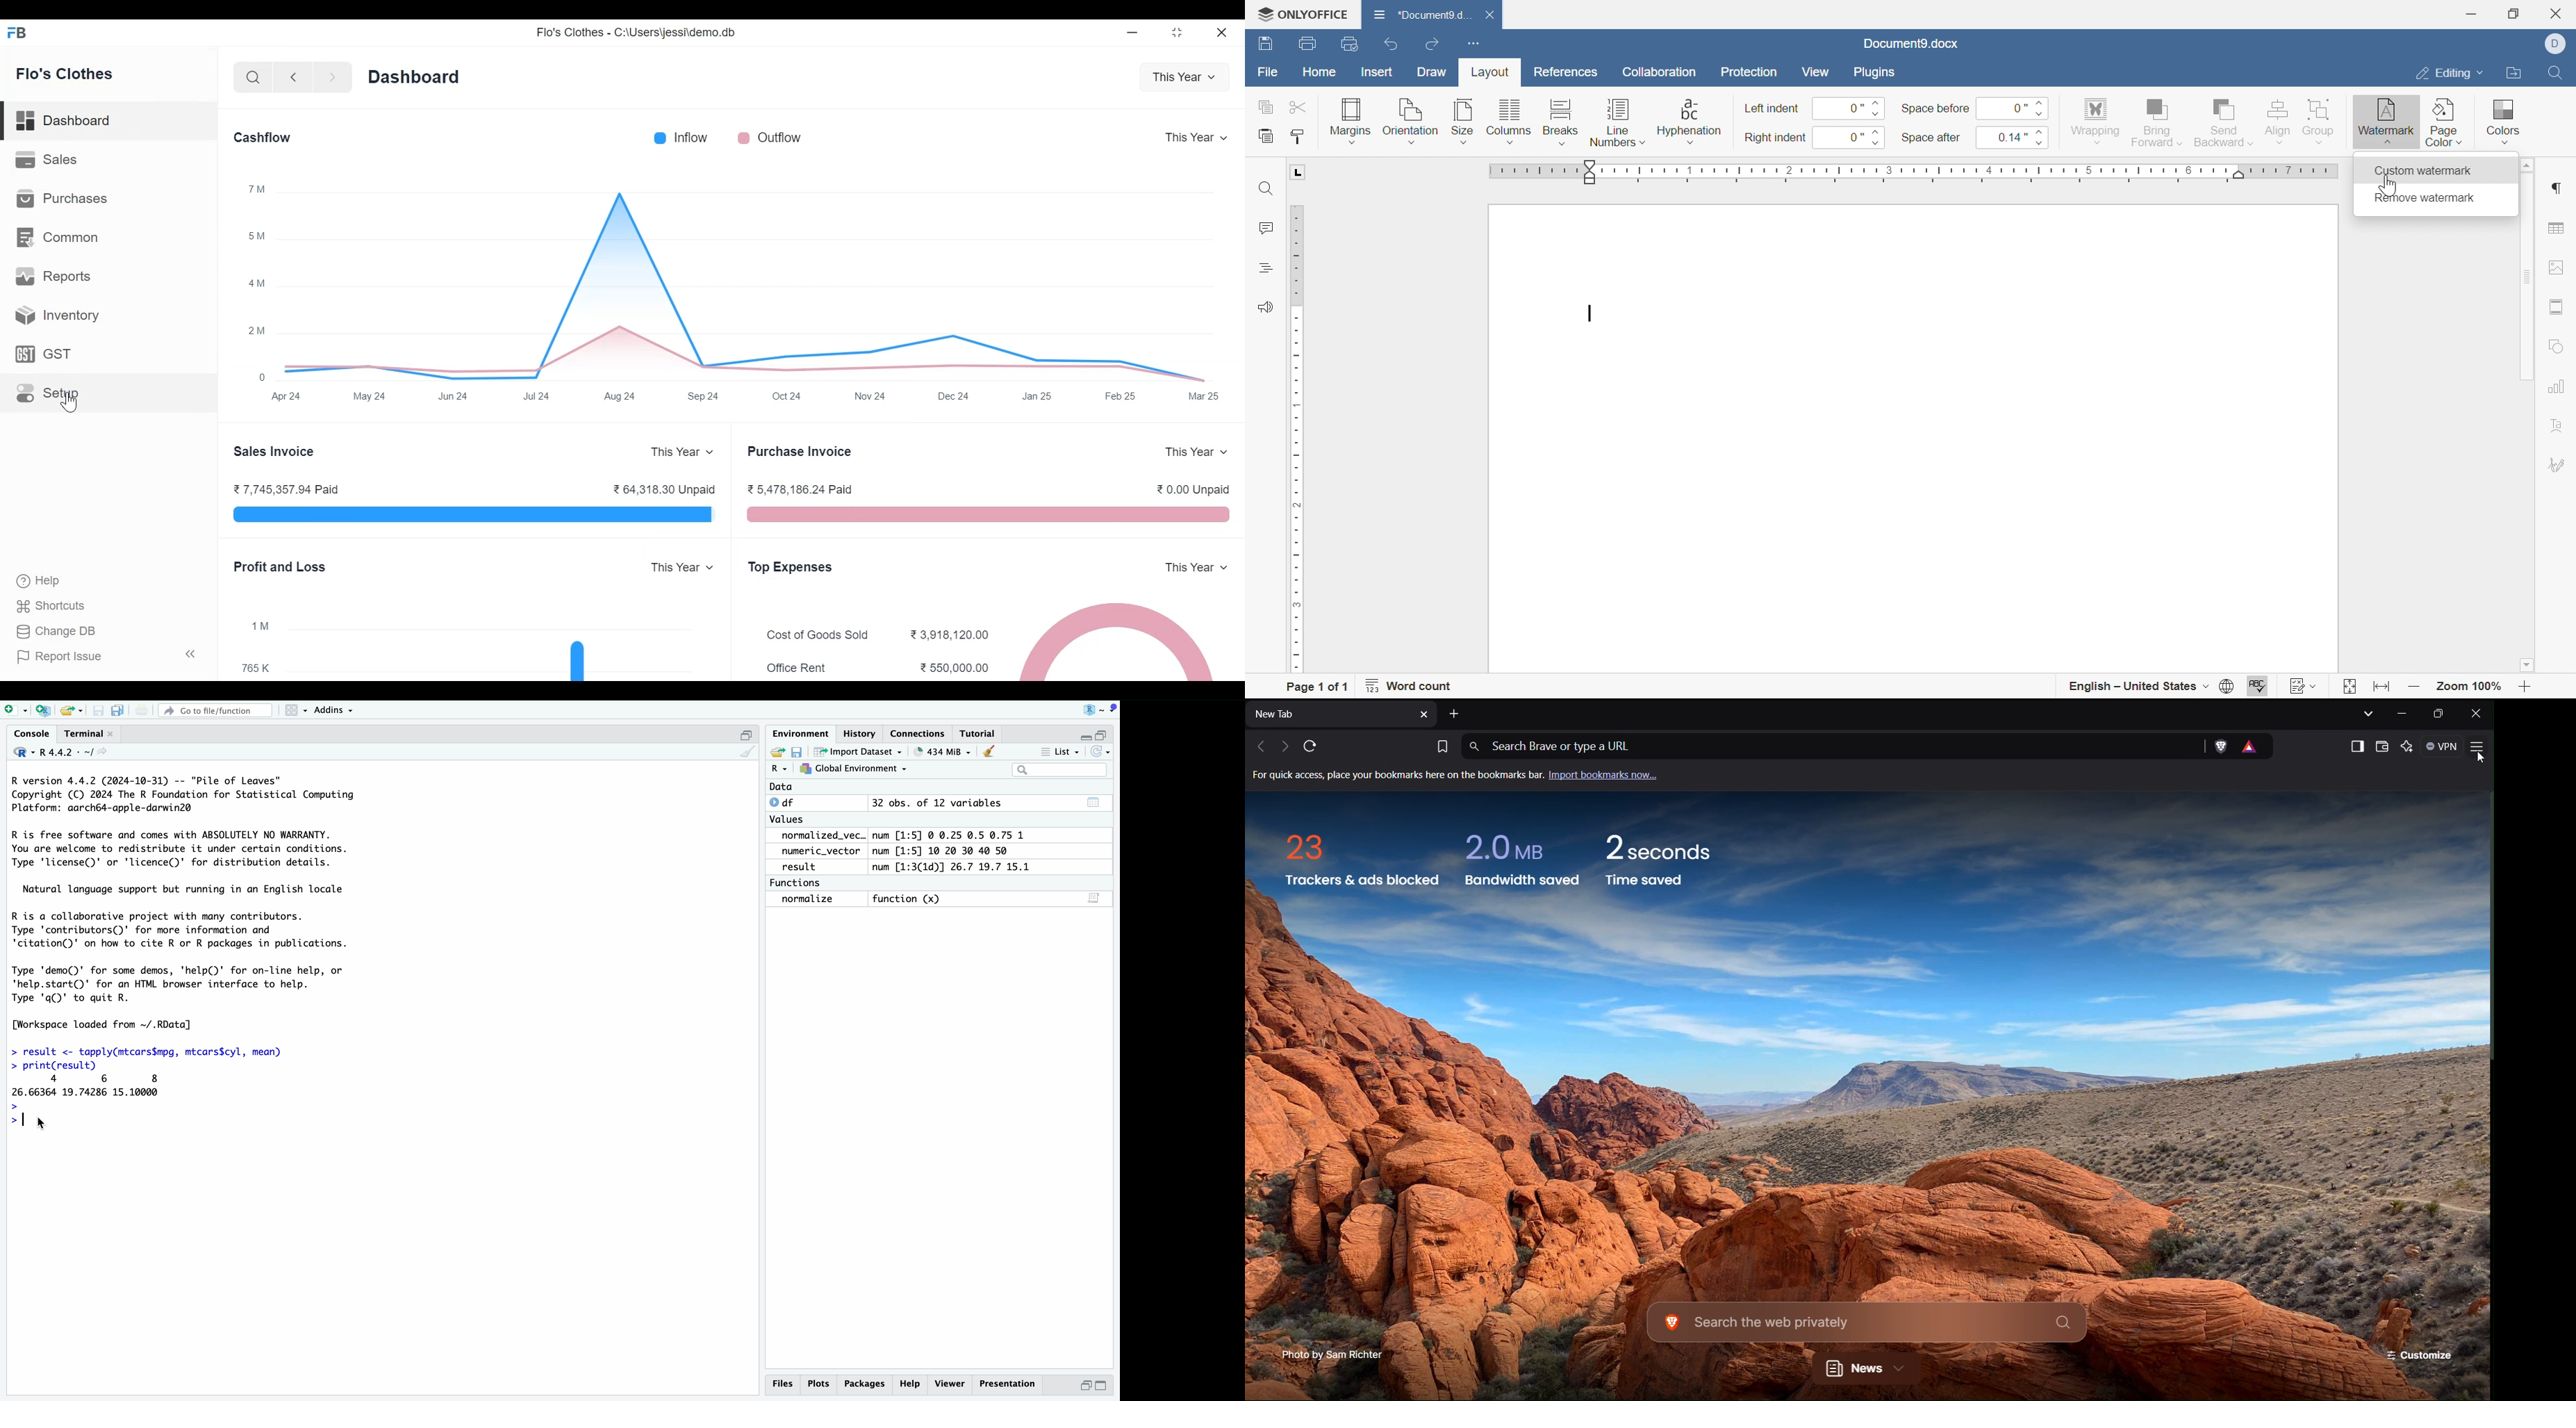 This screenshot has width=2576, height=1428. I want to click on next, so click(335, 80).